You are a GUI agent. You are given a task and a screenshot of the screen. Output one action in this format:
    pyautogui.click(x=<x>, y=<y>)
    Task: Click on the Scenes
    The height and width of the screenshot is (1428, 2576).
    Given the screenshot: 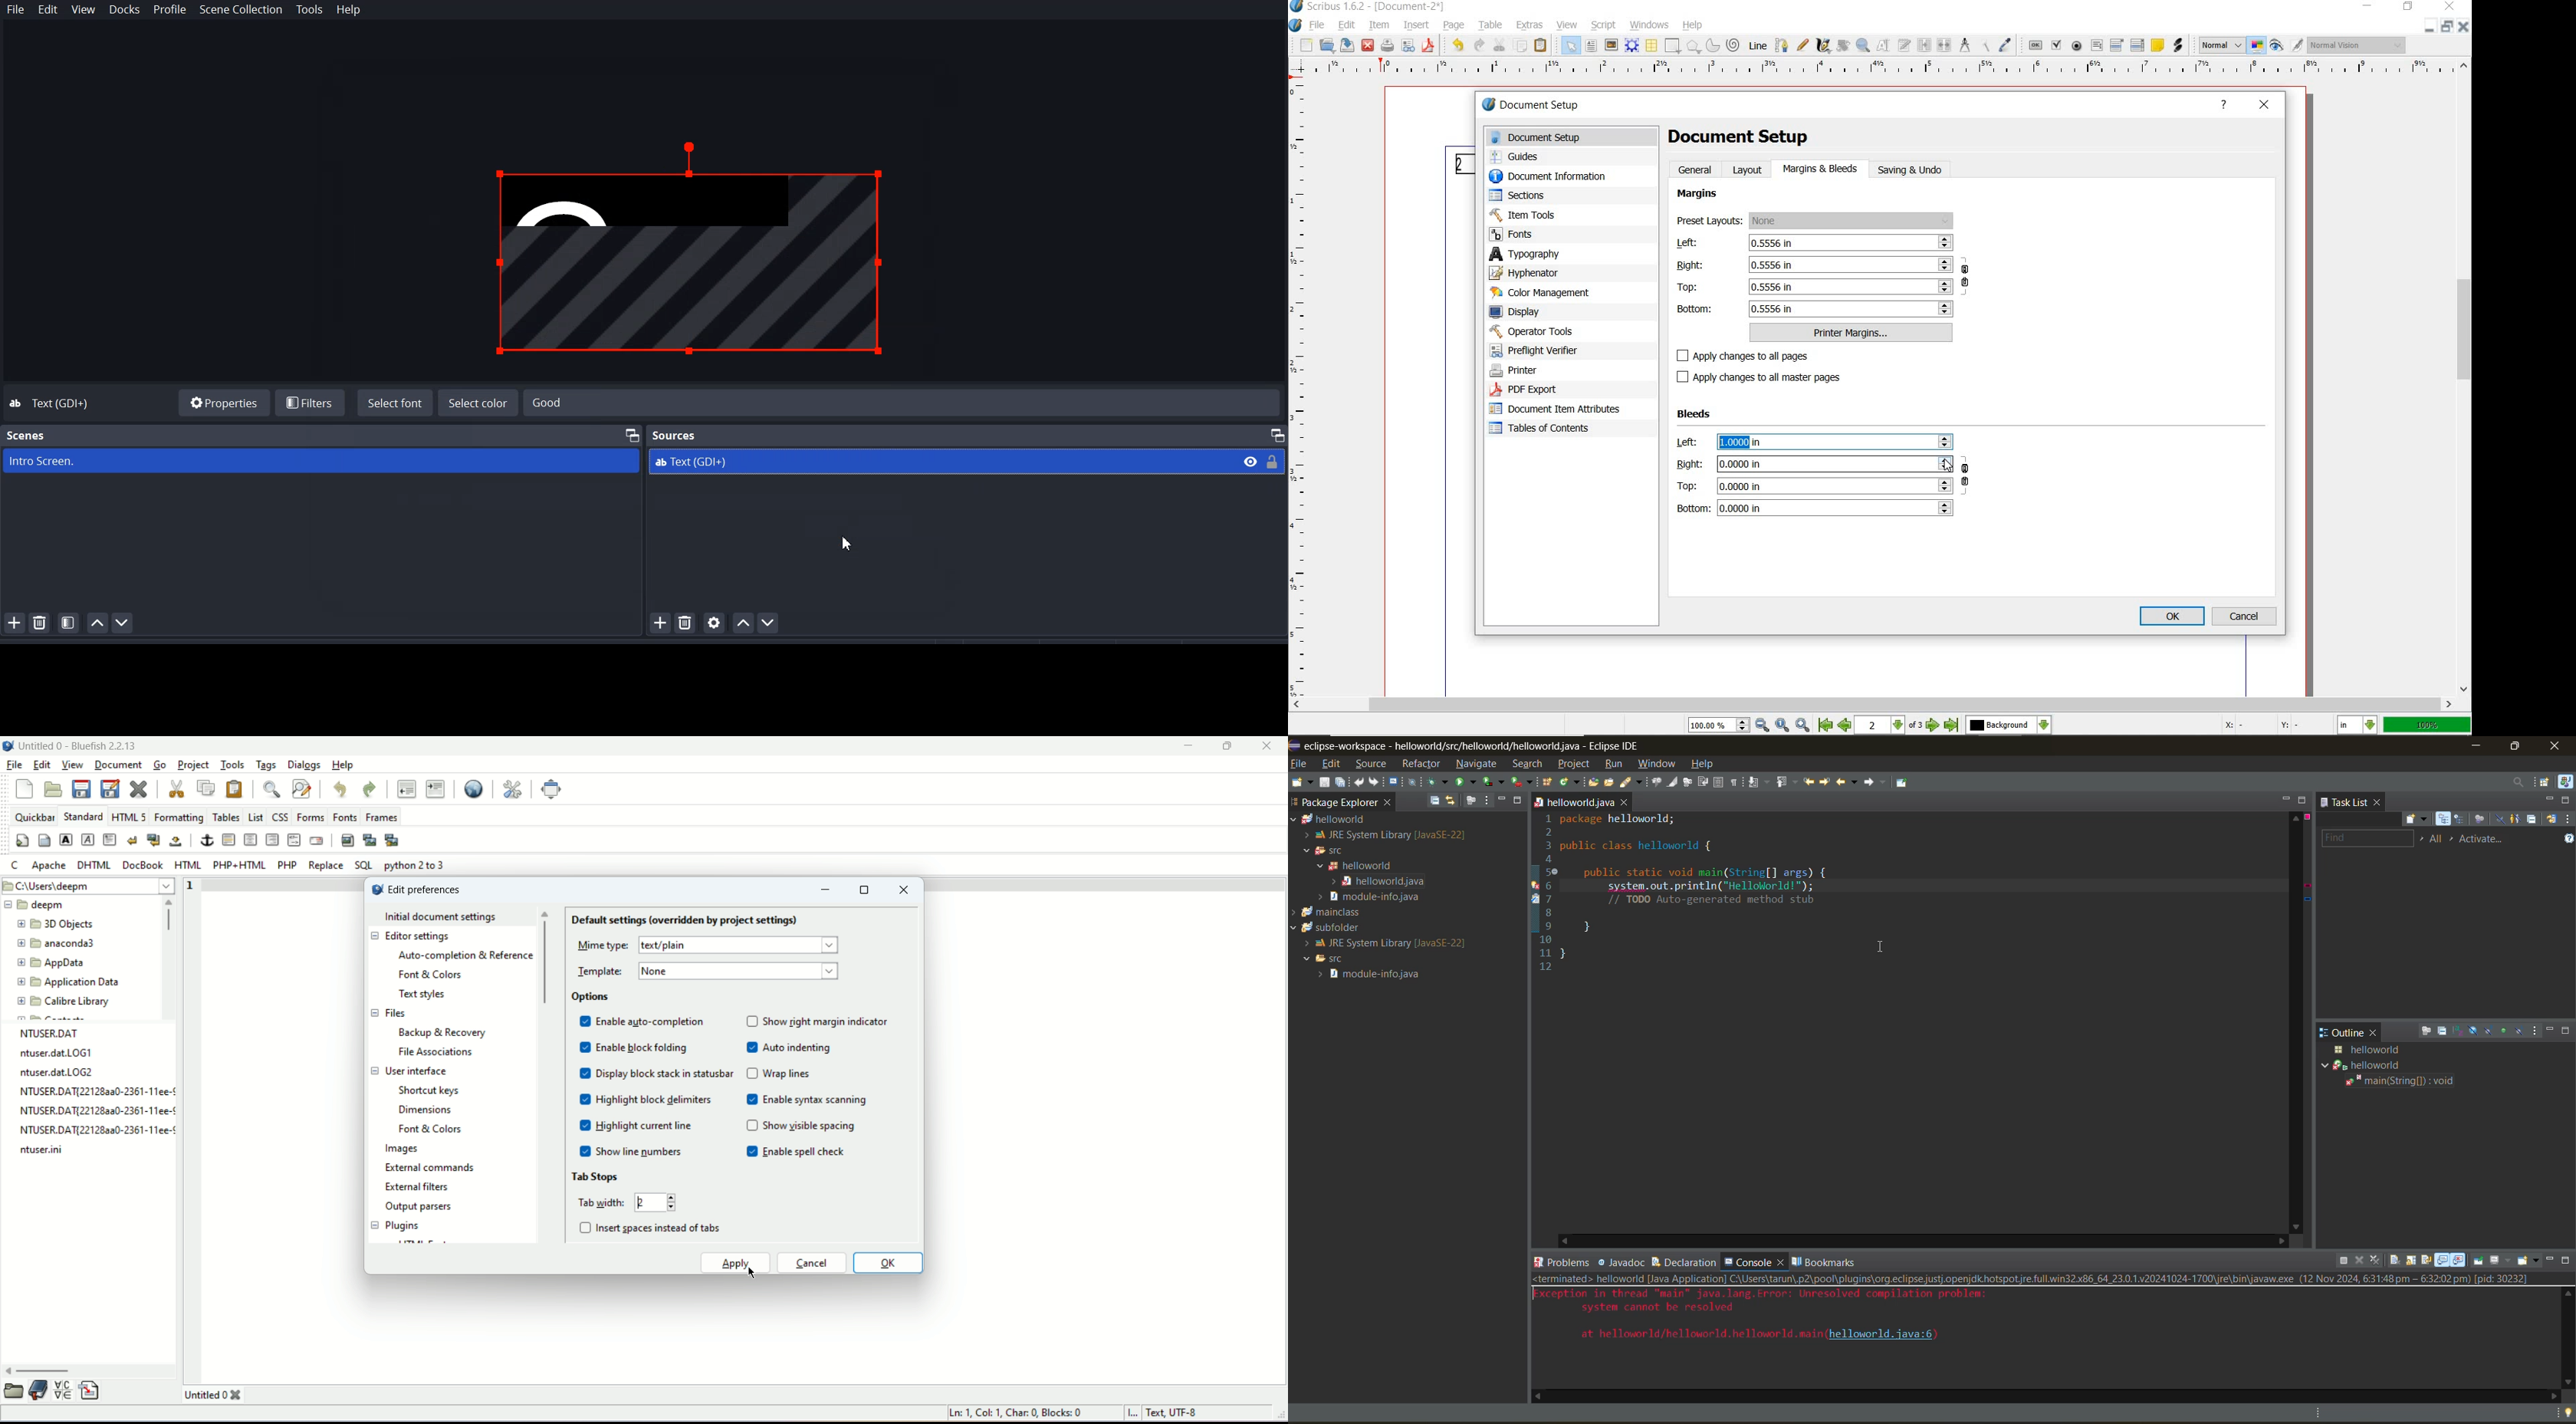 What is the action you would take?
    pyautogui.click(x=27, y=435)
    